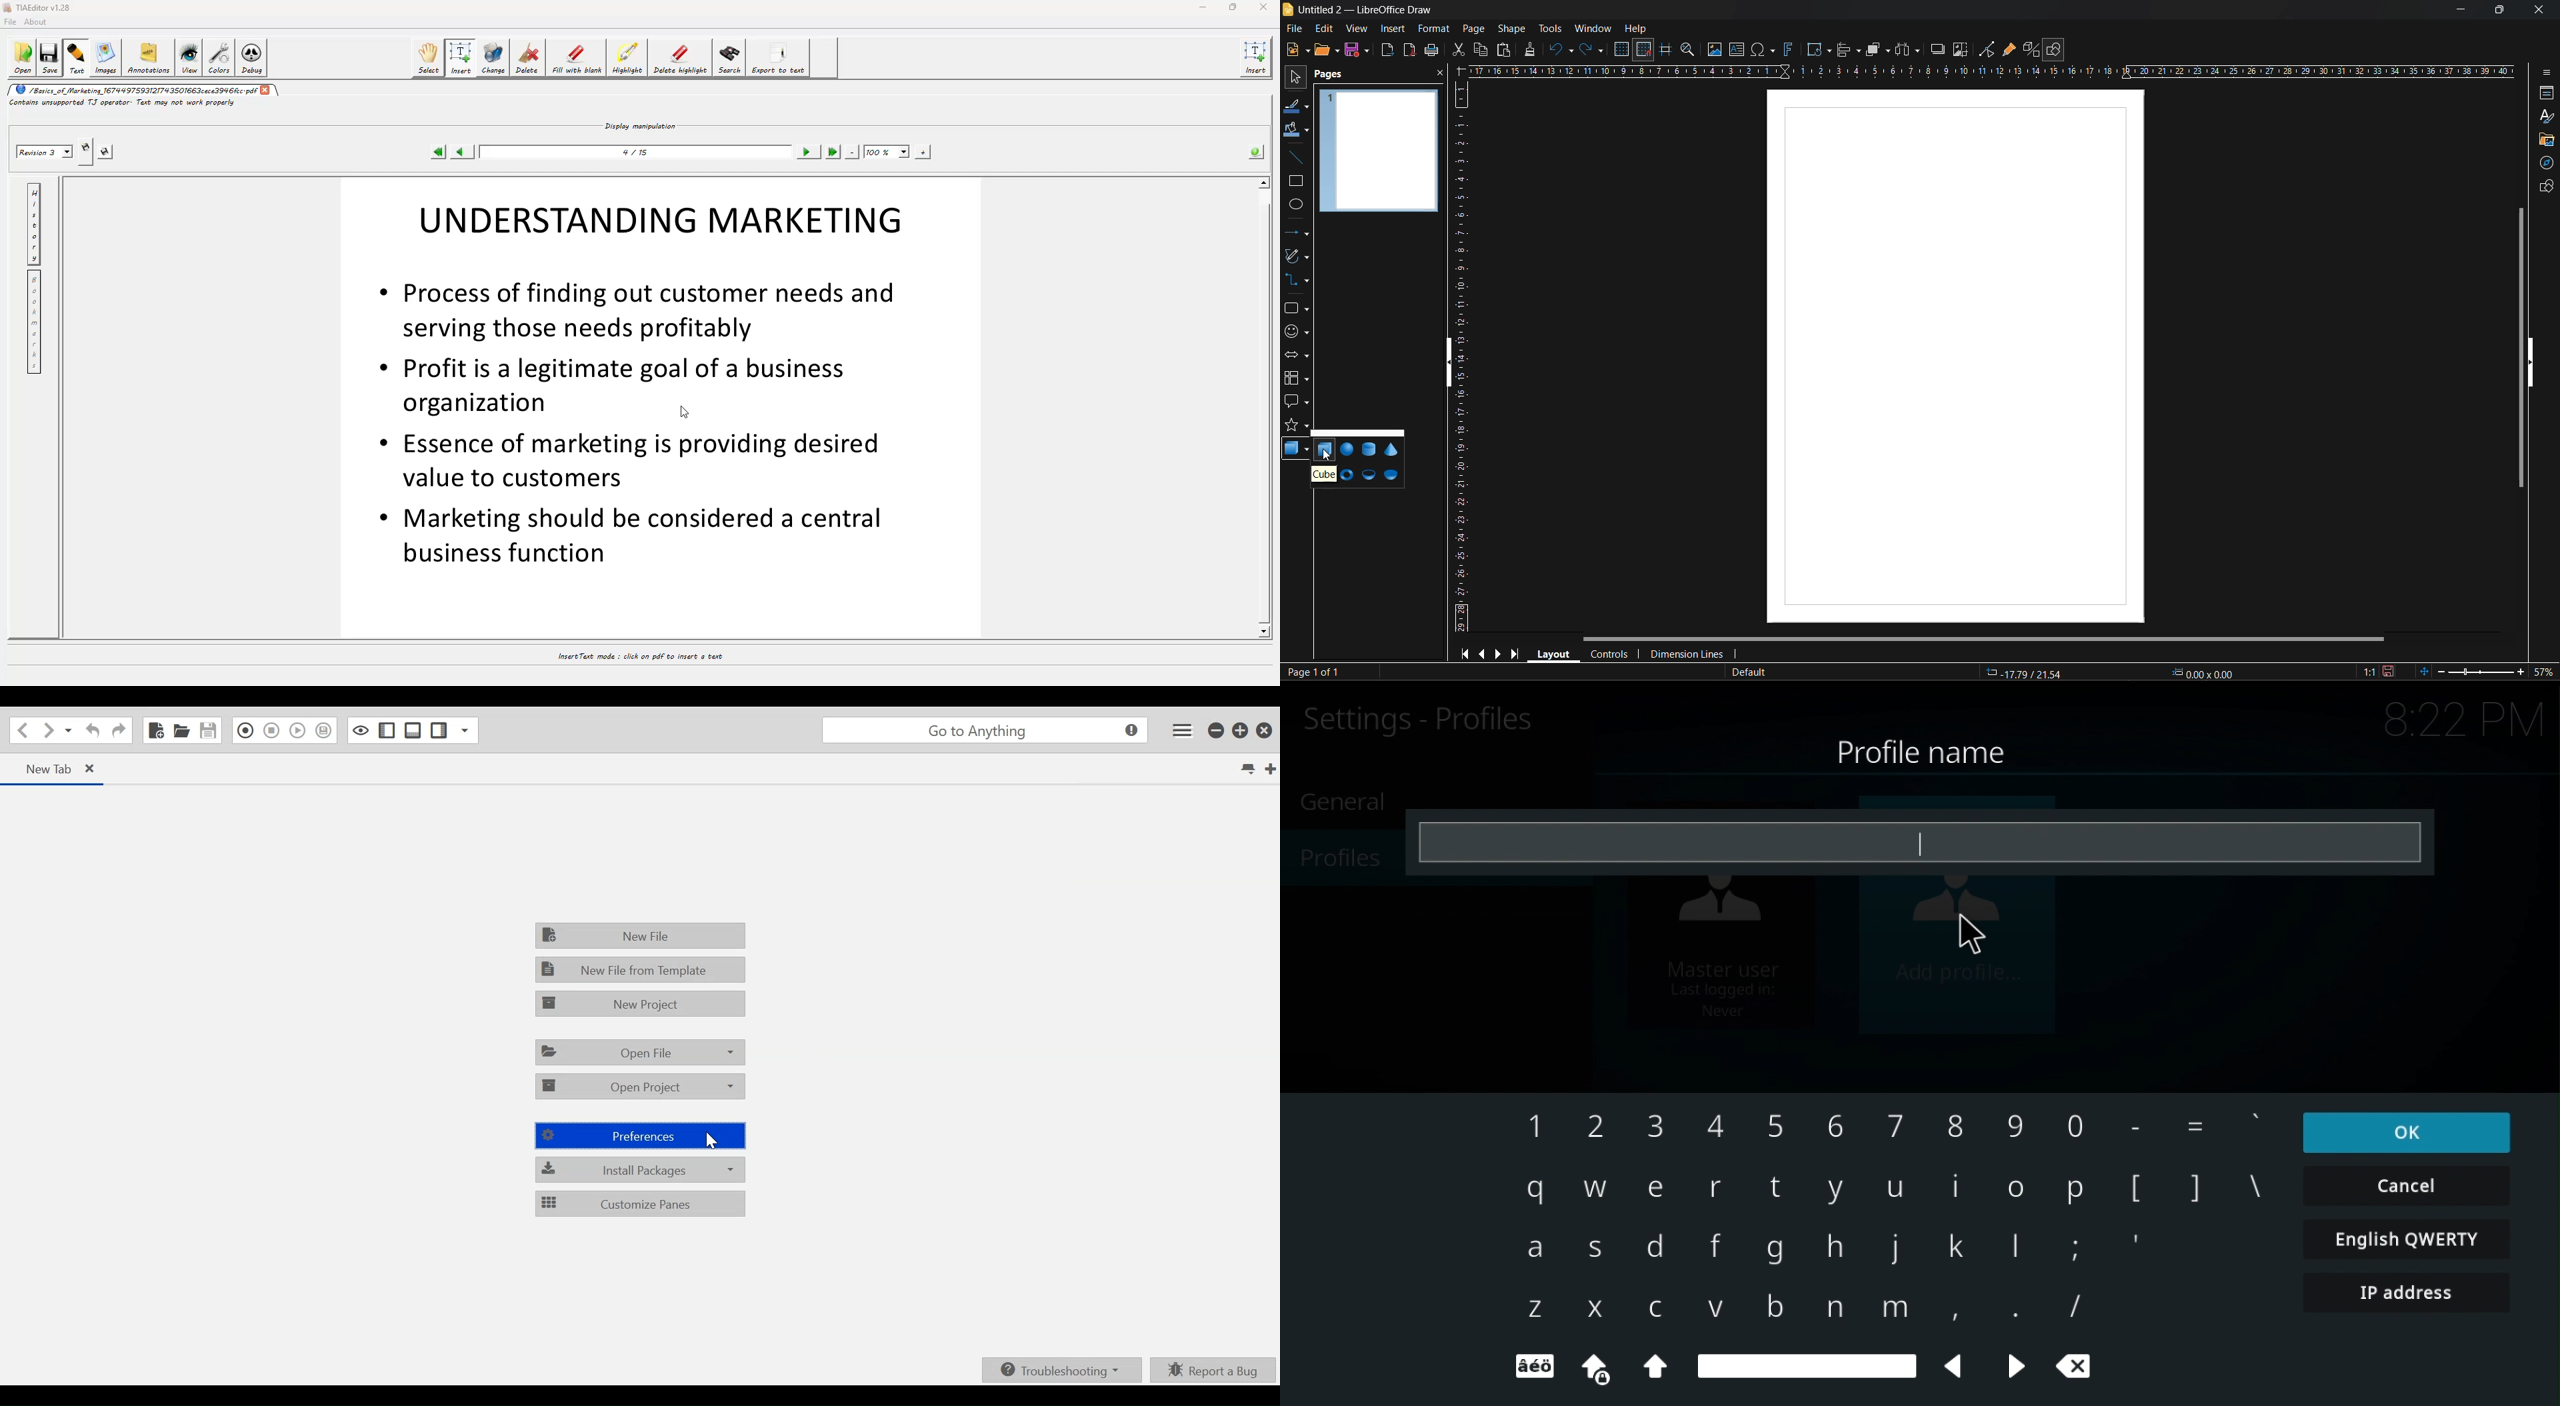  Describe the element at coordinates (1326, 49) in the screenshot. I see `open` at that location.